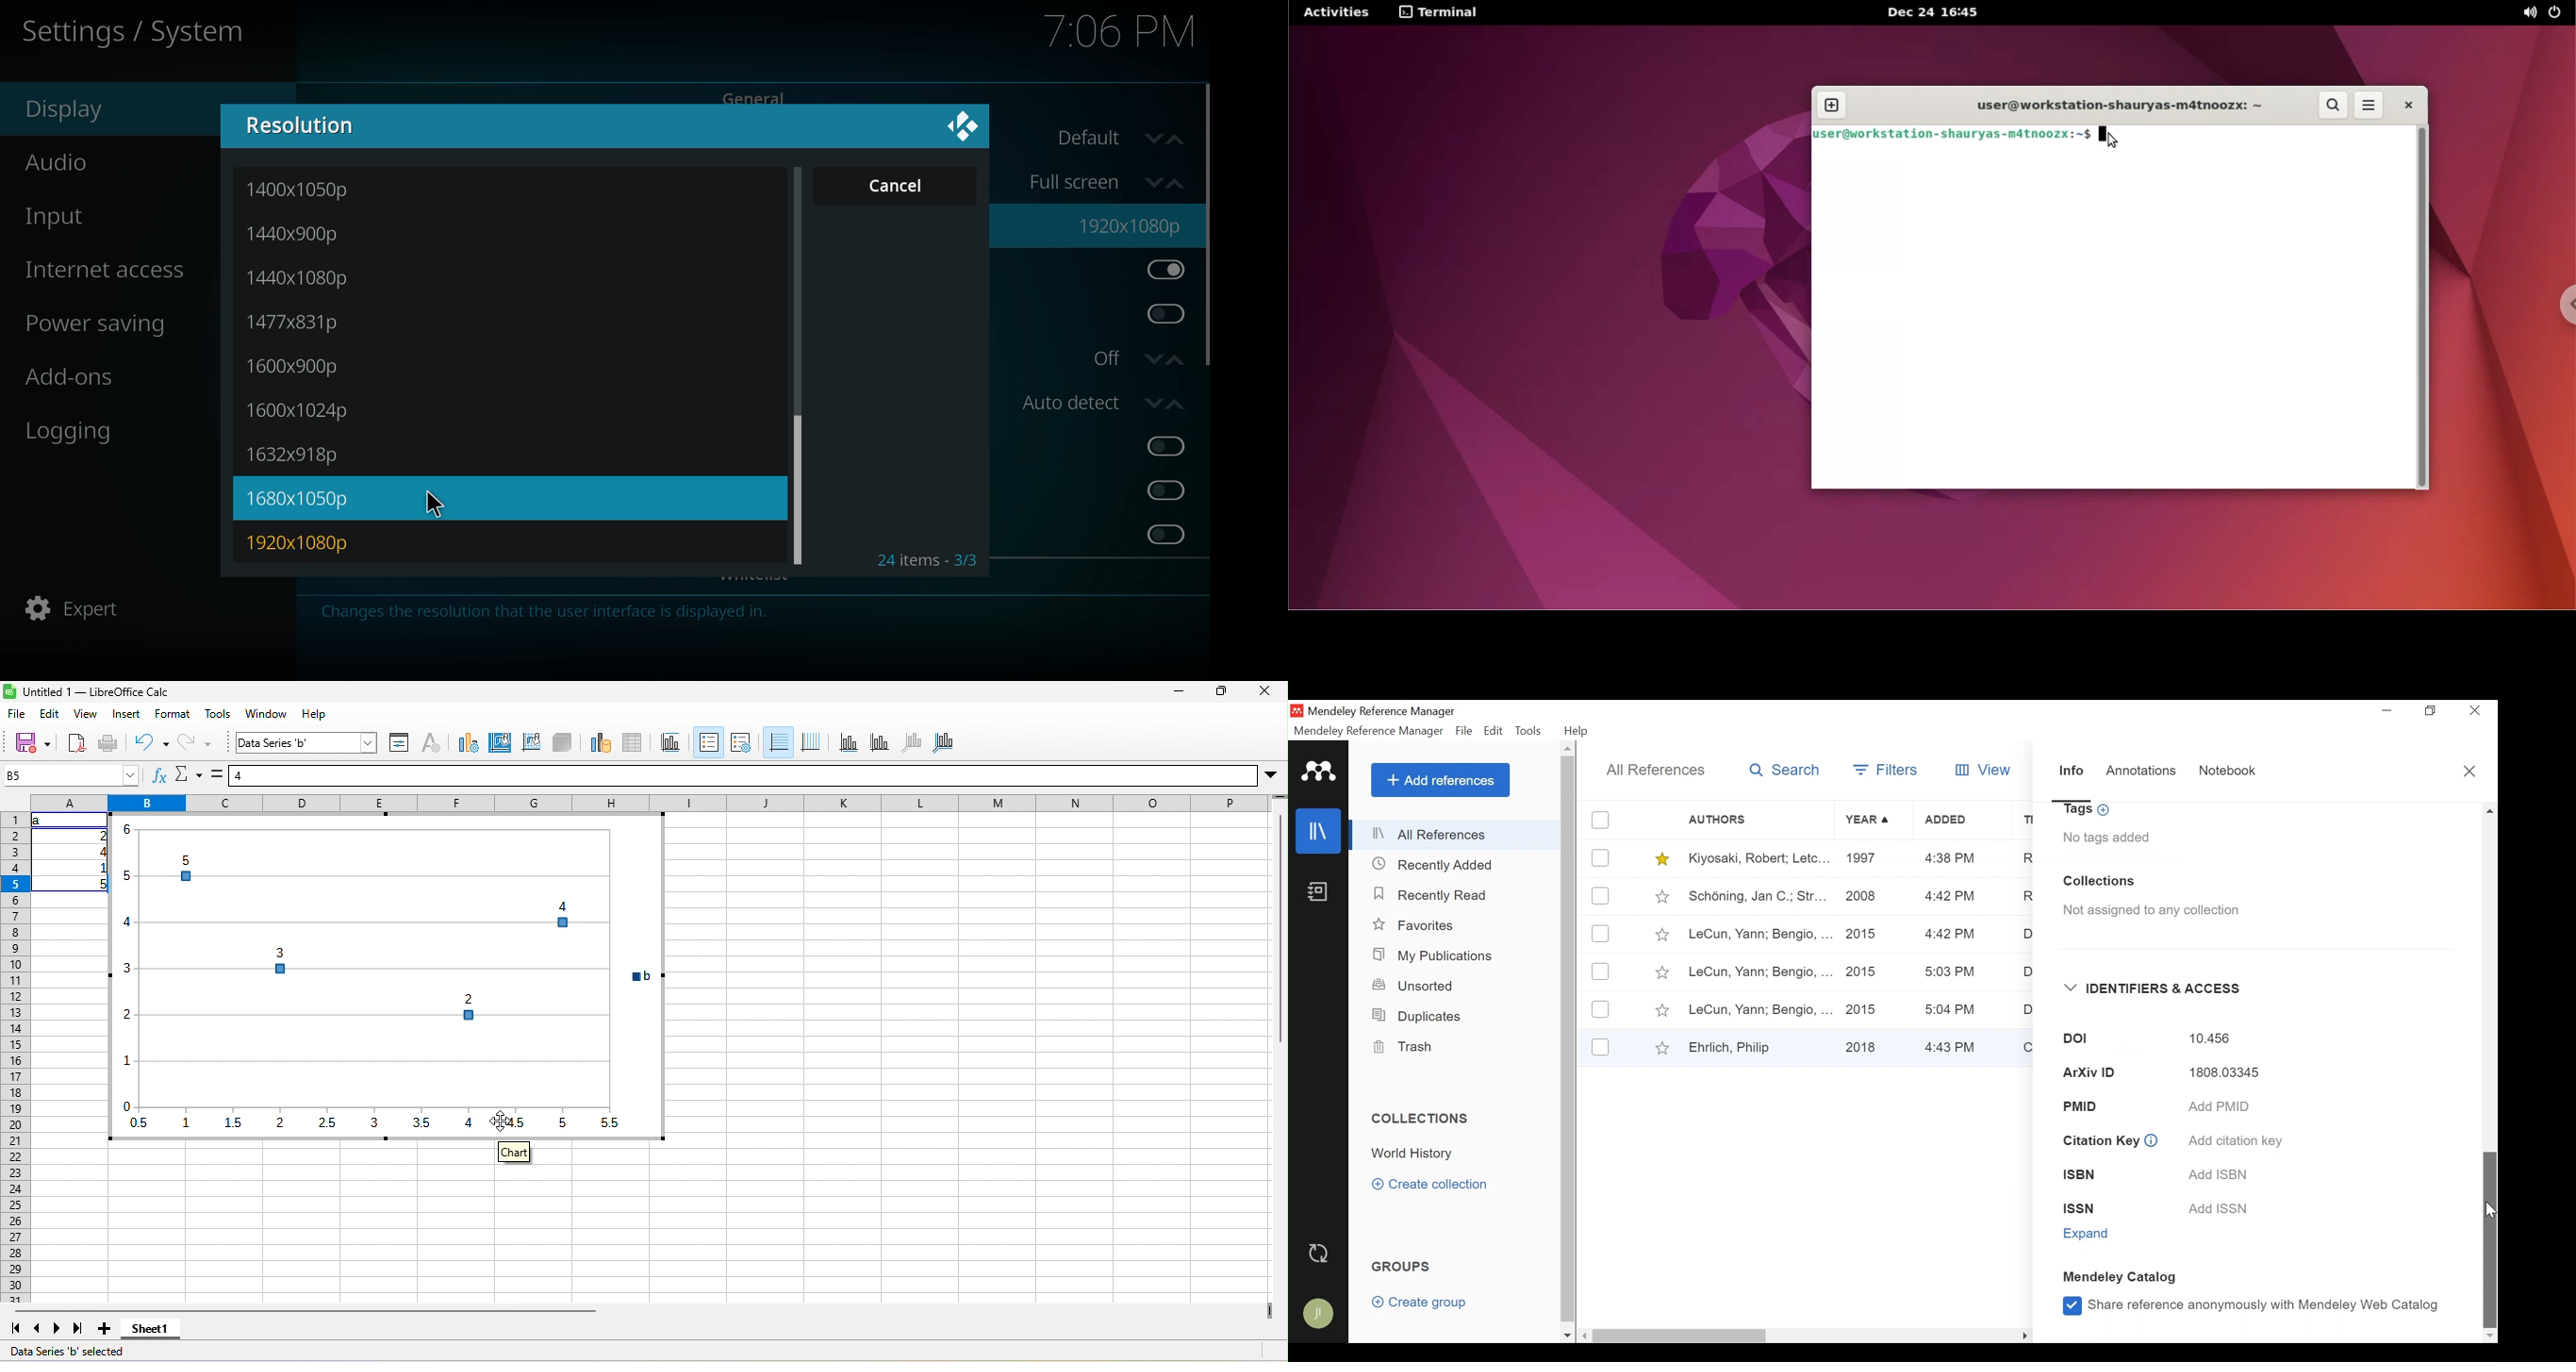 The height and width of the screenshot is (1372, 2576). What do you see at coordinates (2210, 1039) in the screenshot?
I see `10.456` at bounding box center [2210, 1039].